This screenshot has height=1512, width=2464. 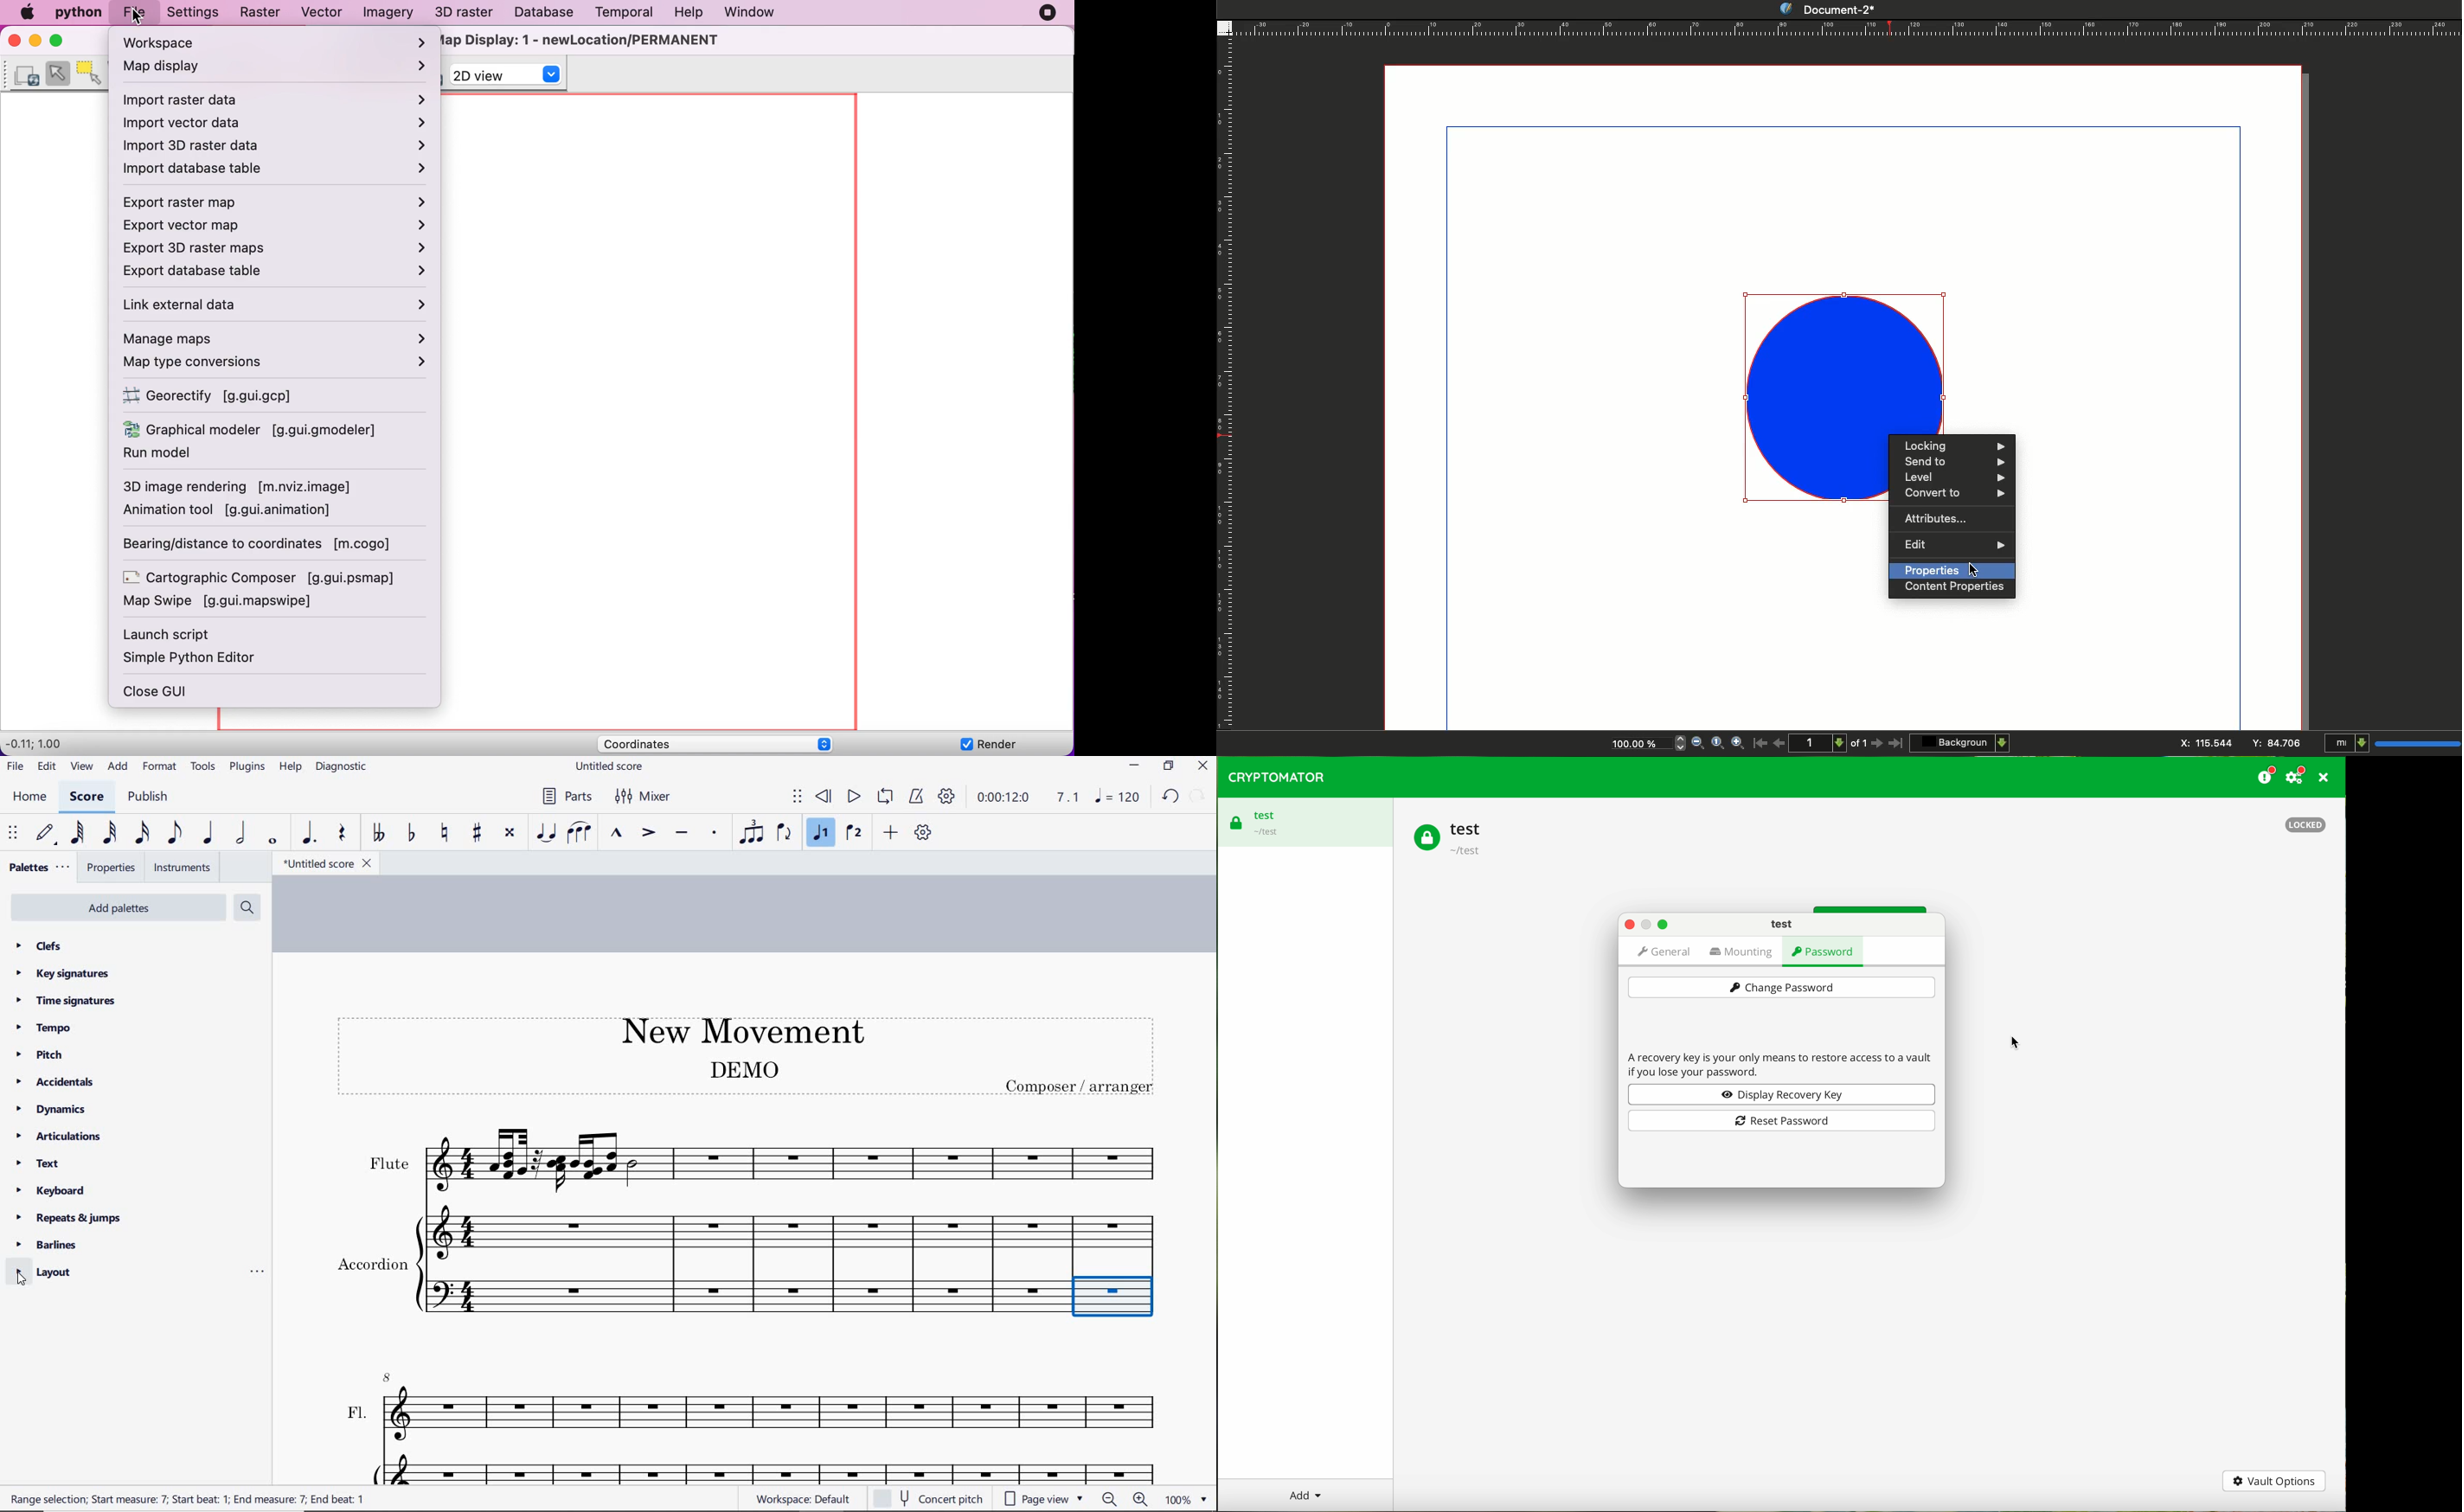 I want to click on mounting, so click(x=1744, y=953).